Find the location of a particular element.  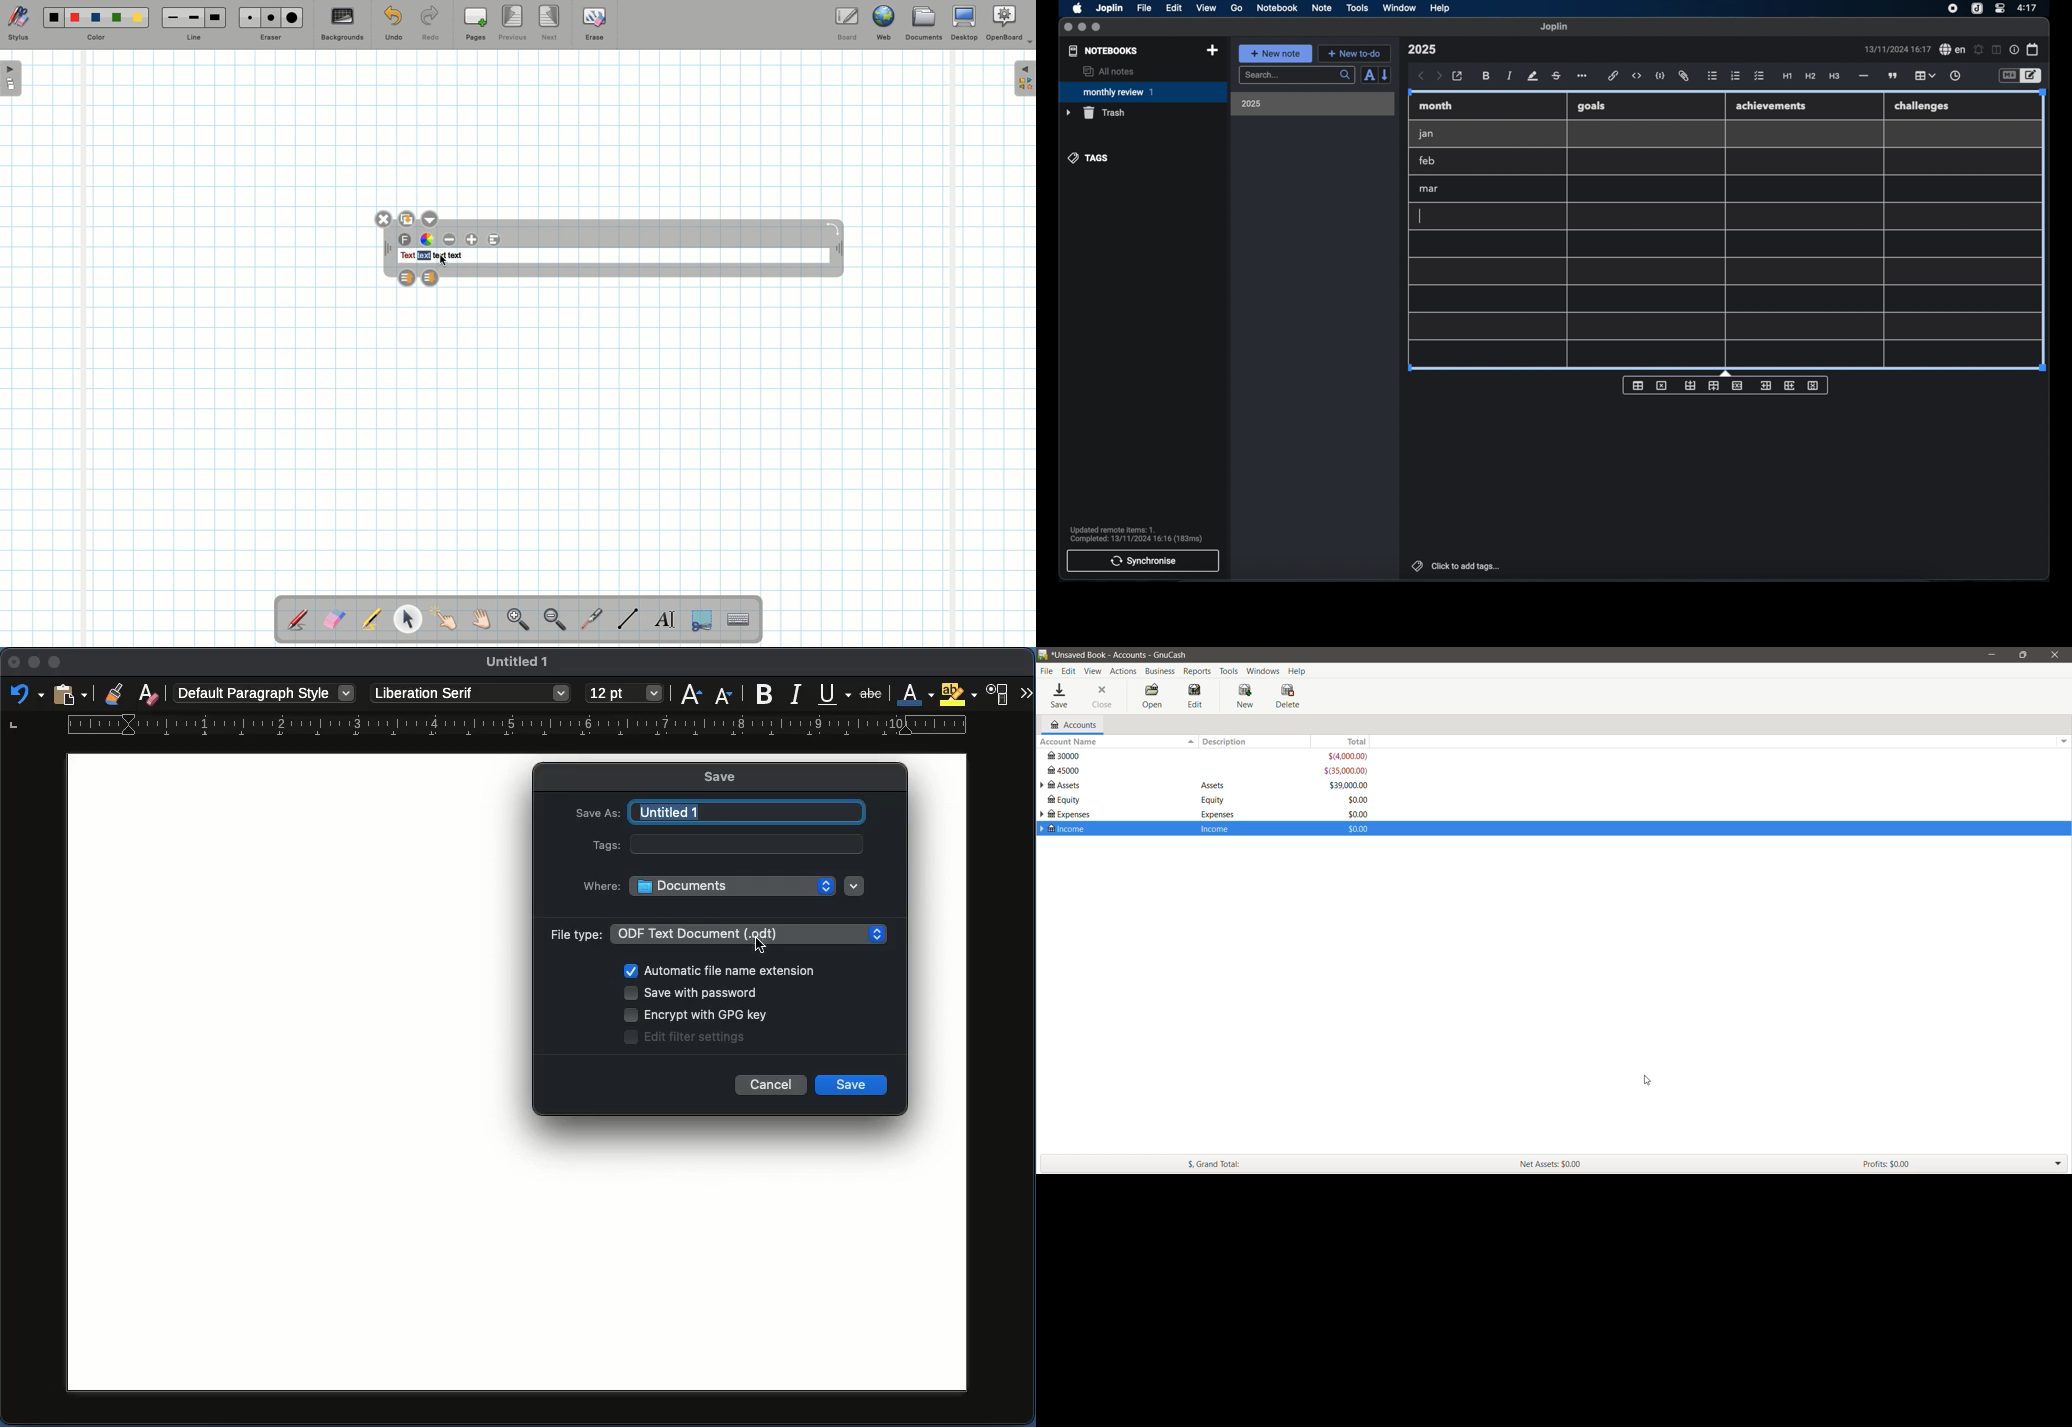

Pointer is located at coordinates (445, 619).